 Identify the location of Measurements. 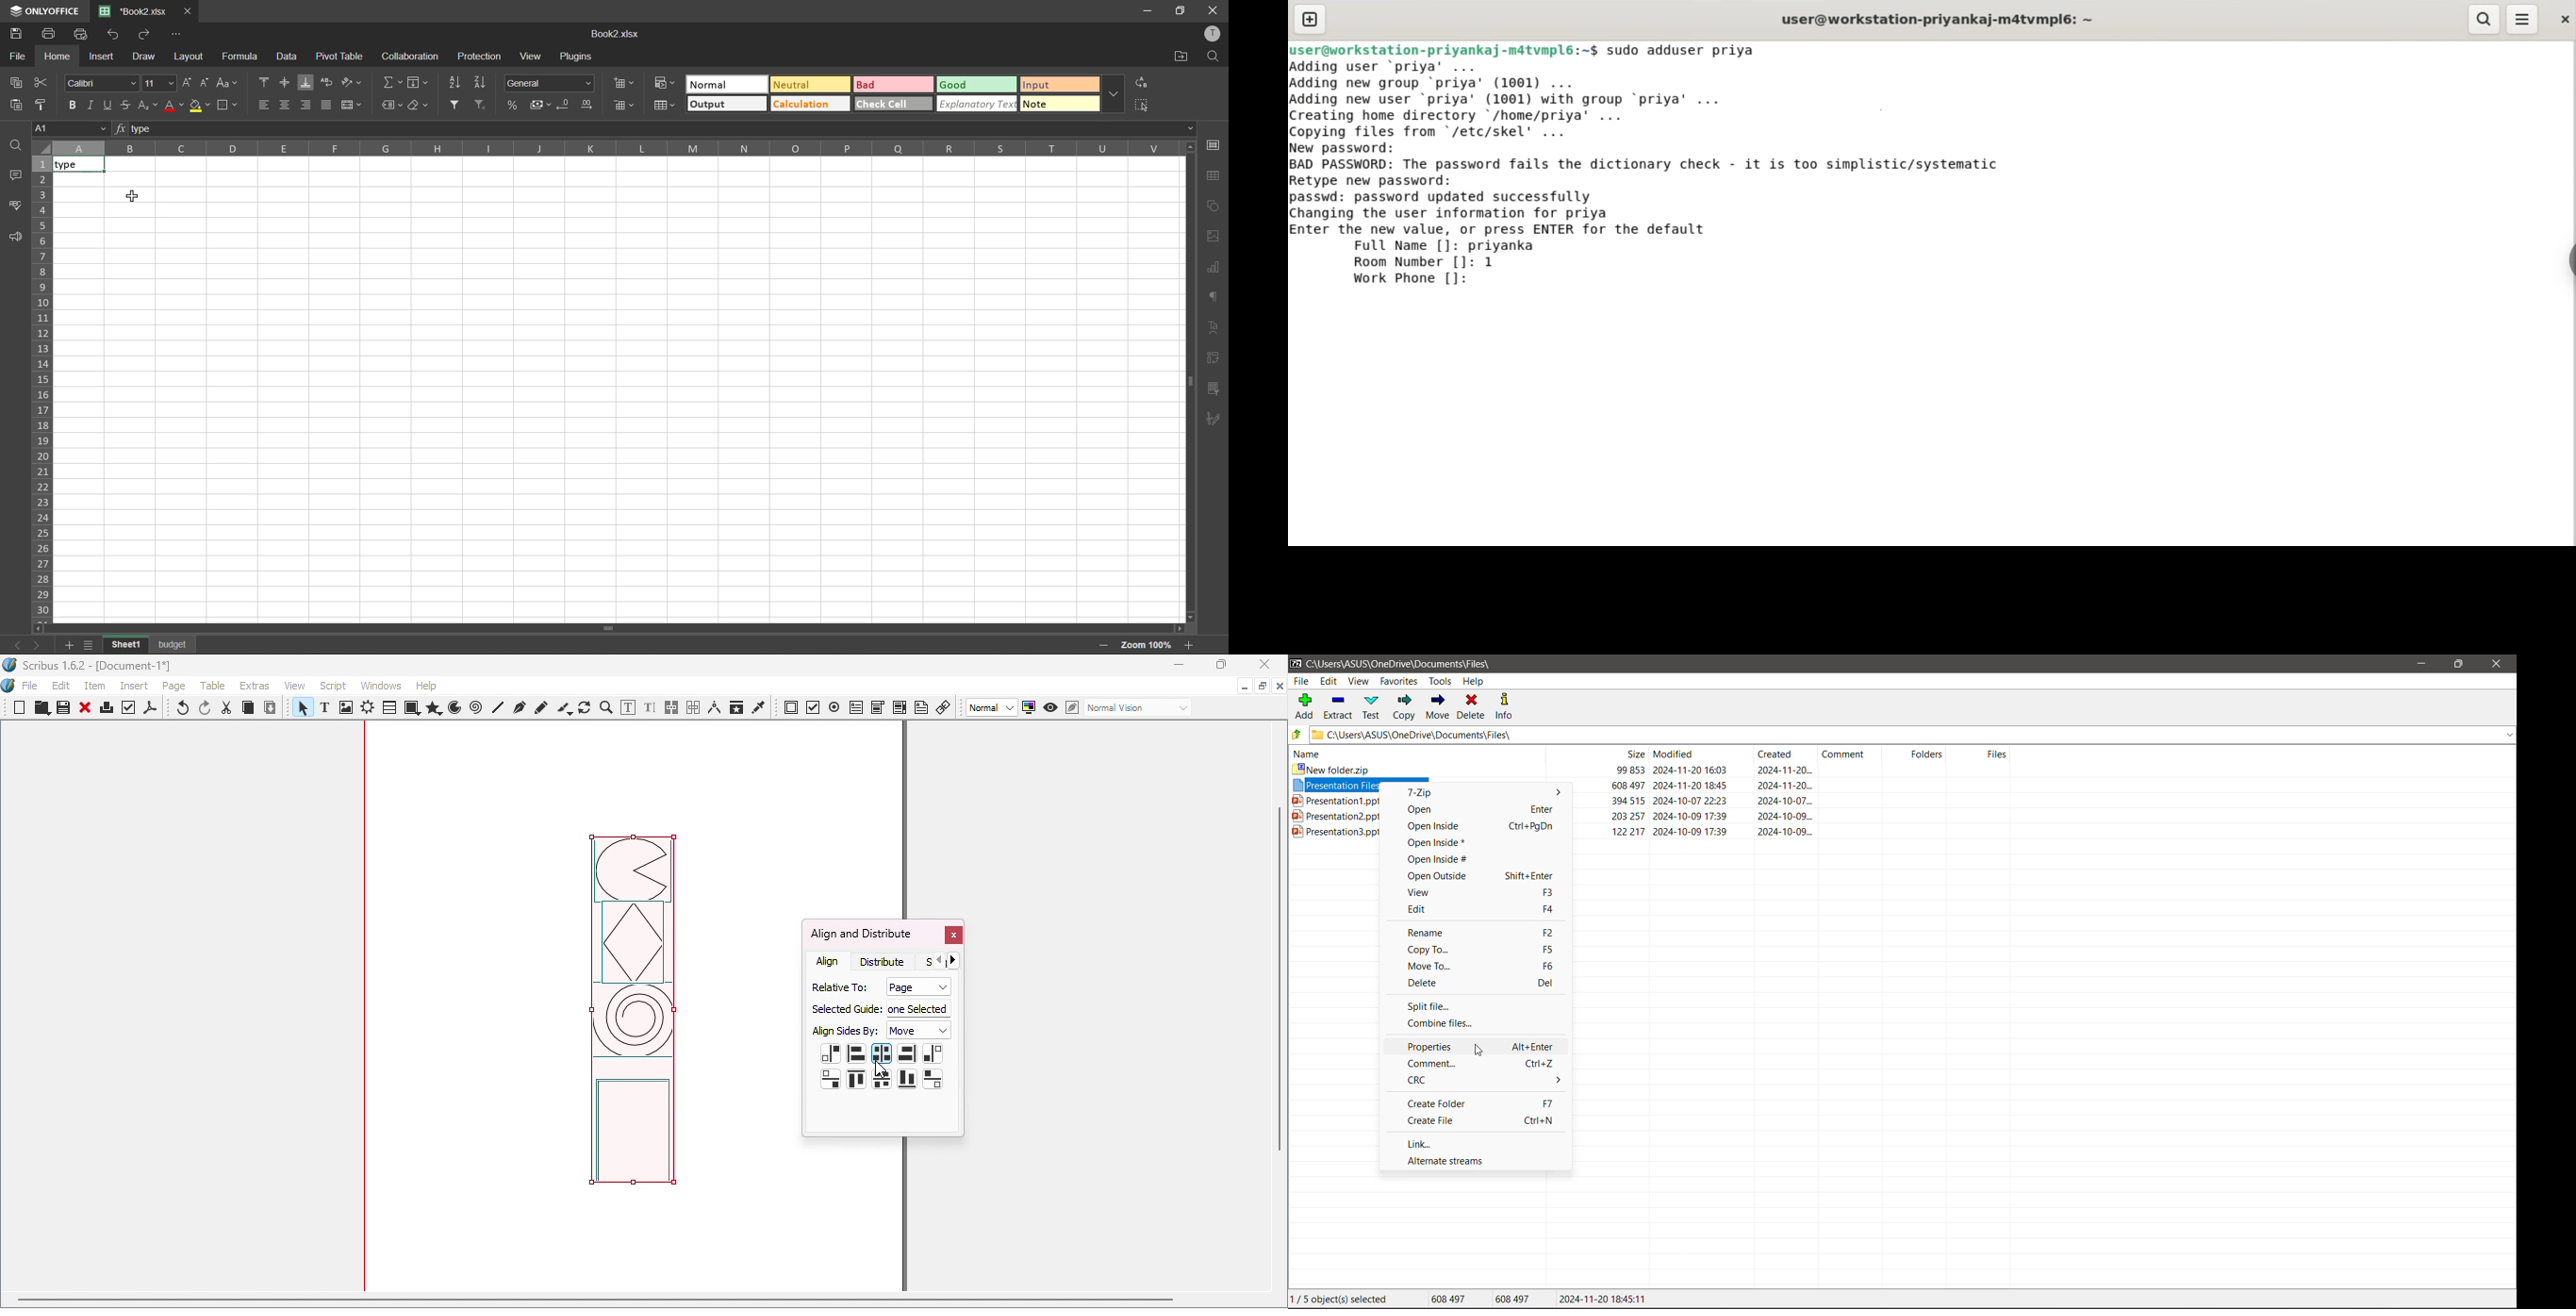
(714, 707).